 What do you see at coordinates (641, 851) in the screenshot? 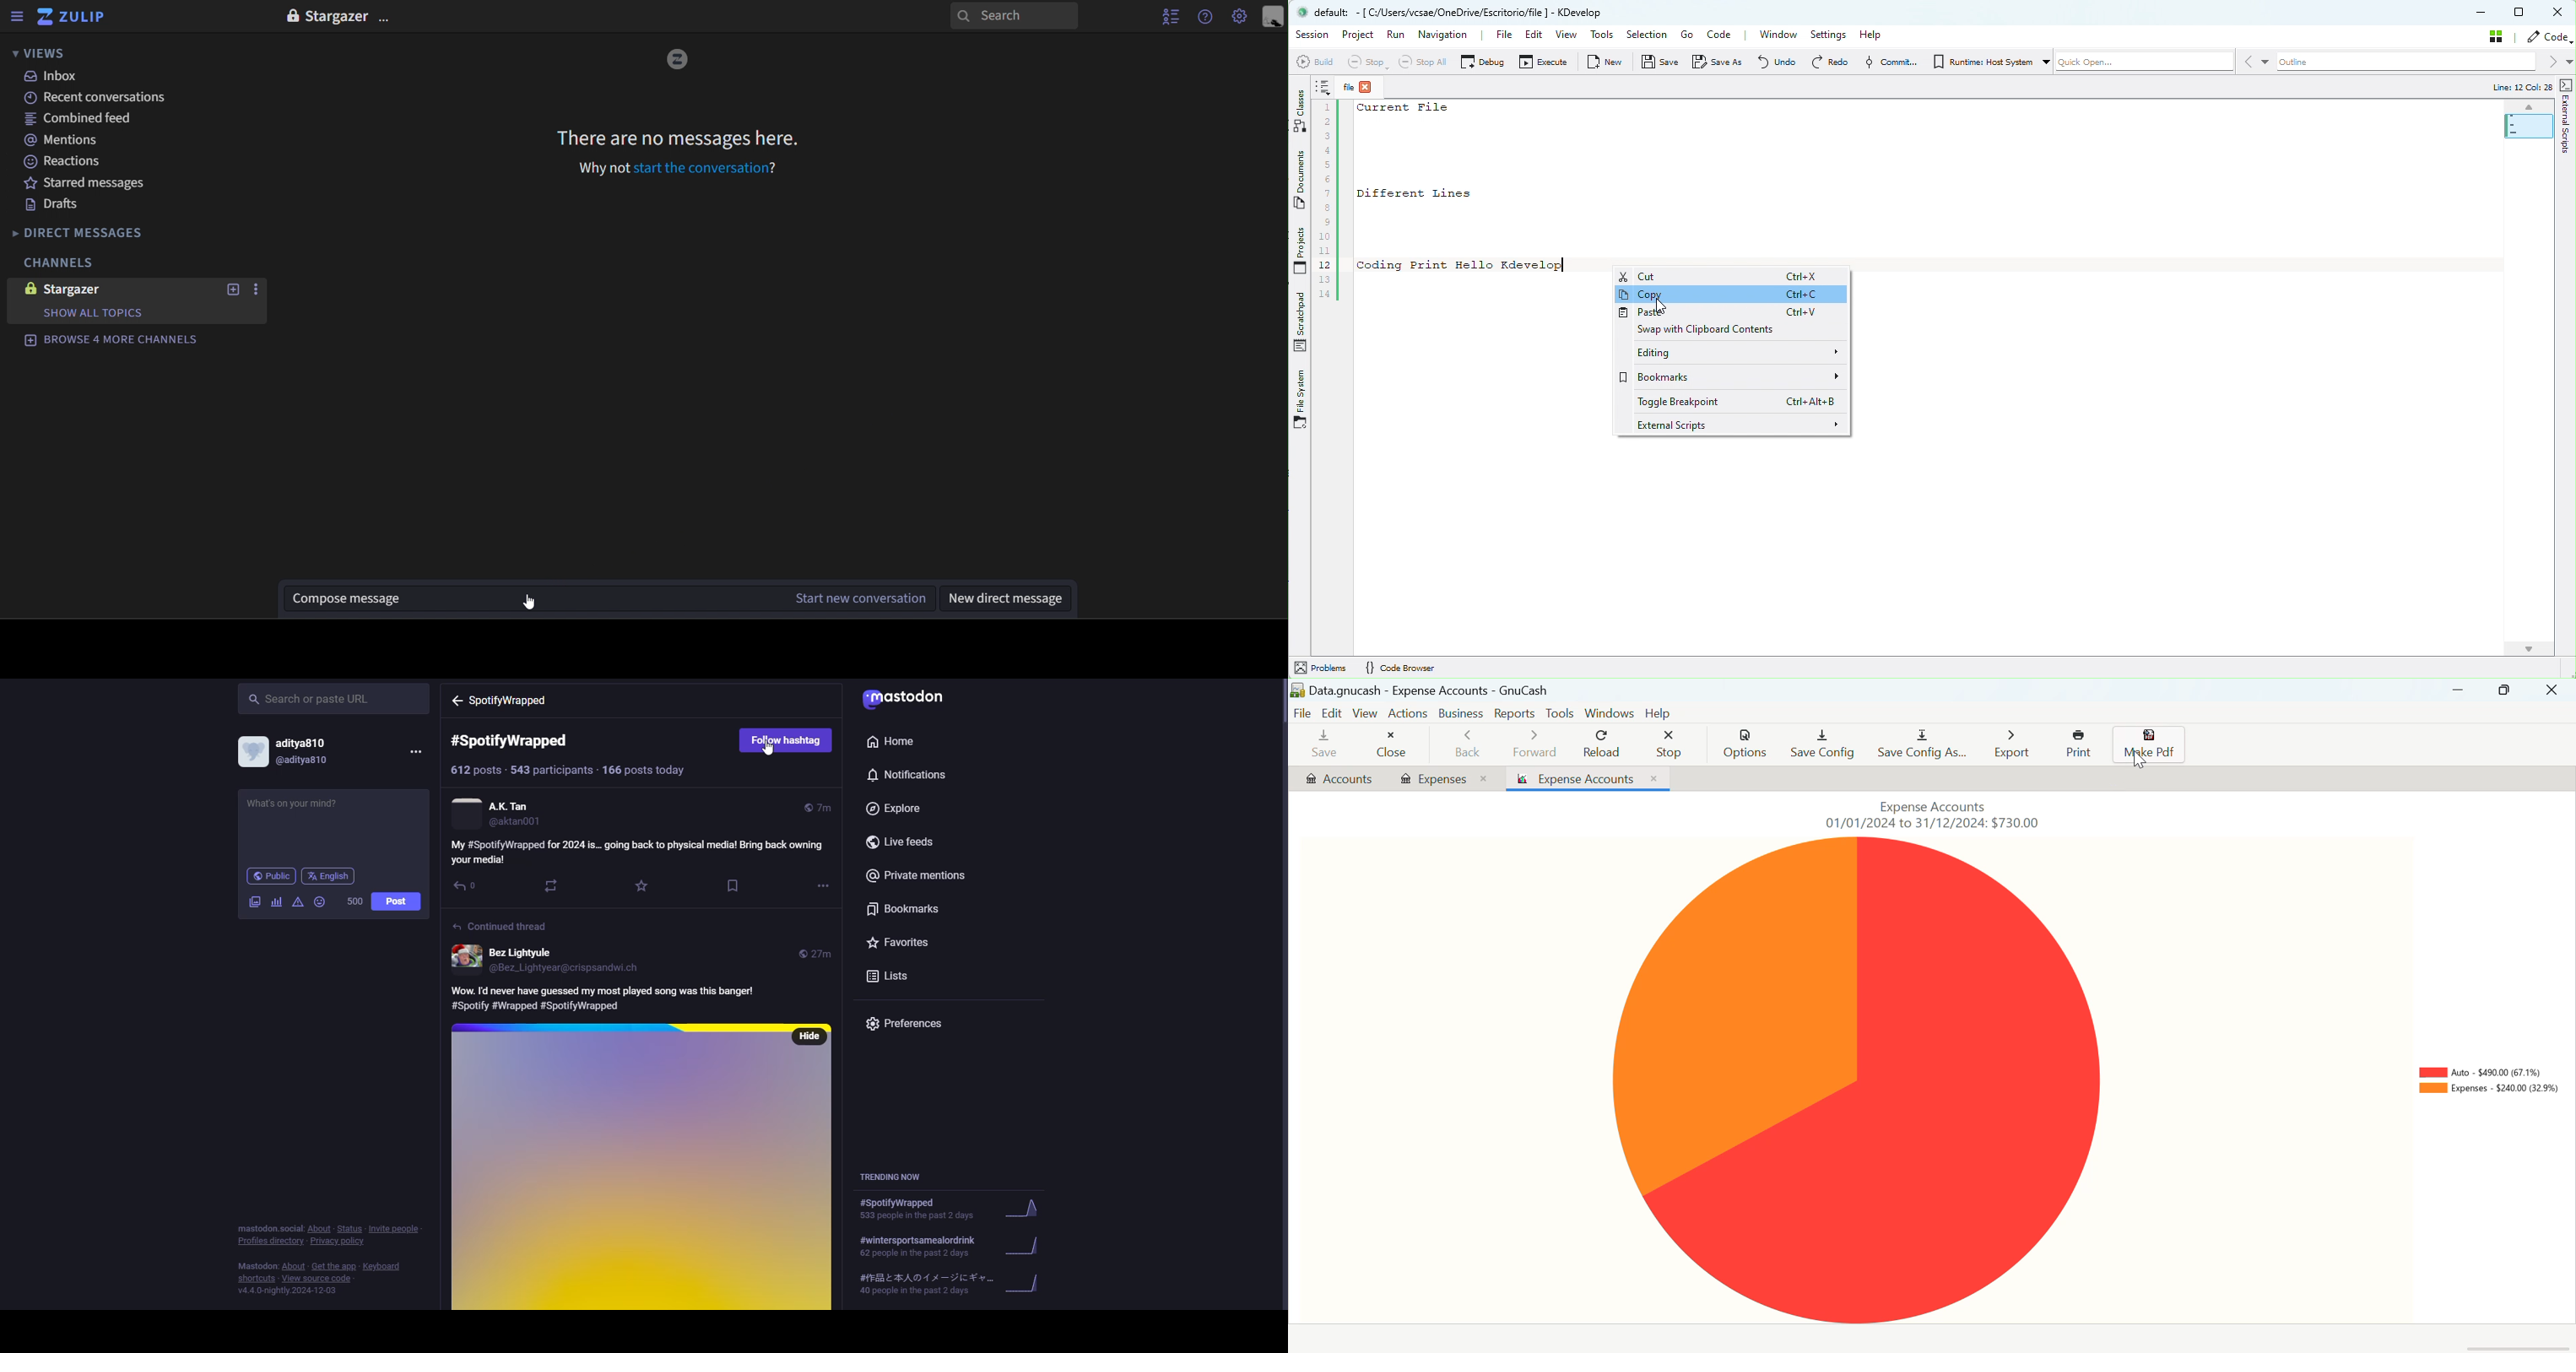
I see `post` at bounding box center [641, 851].